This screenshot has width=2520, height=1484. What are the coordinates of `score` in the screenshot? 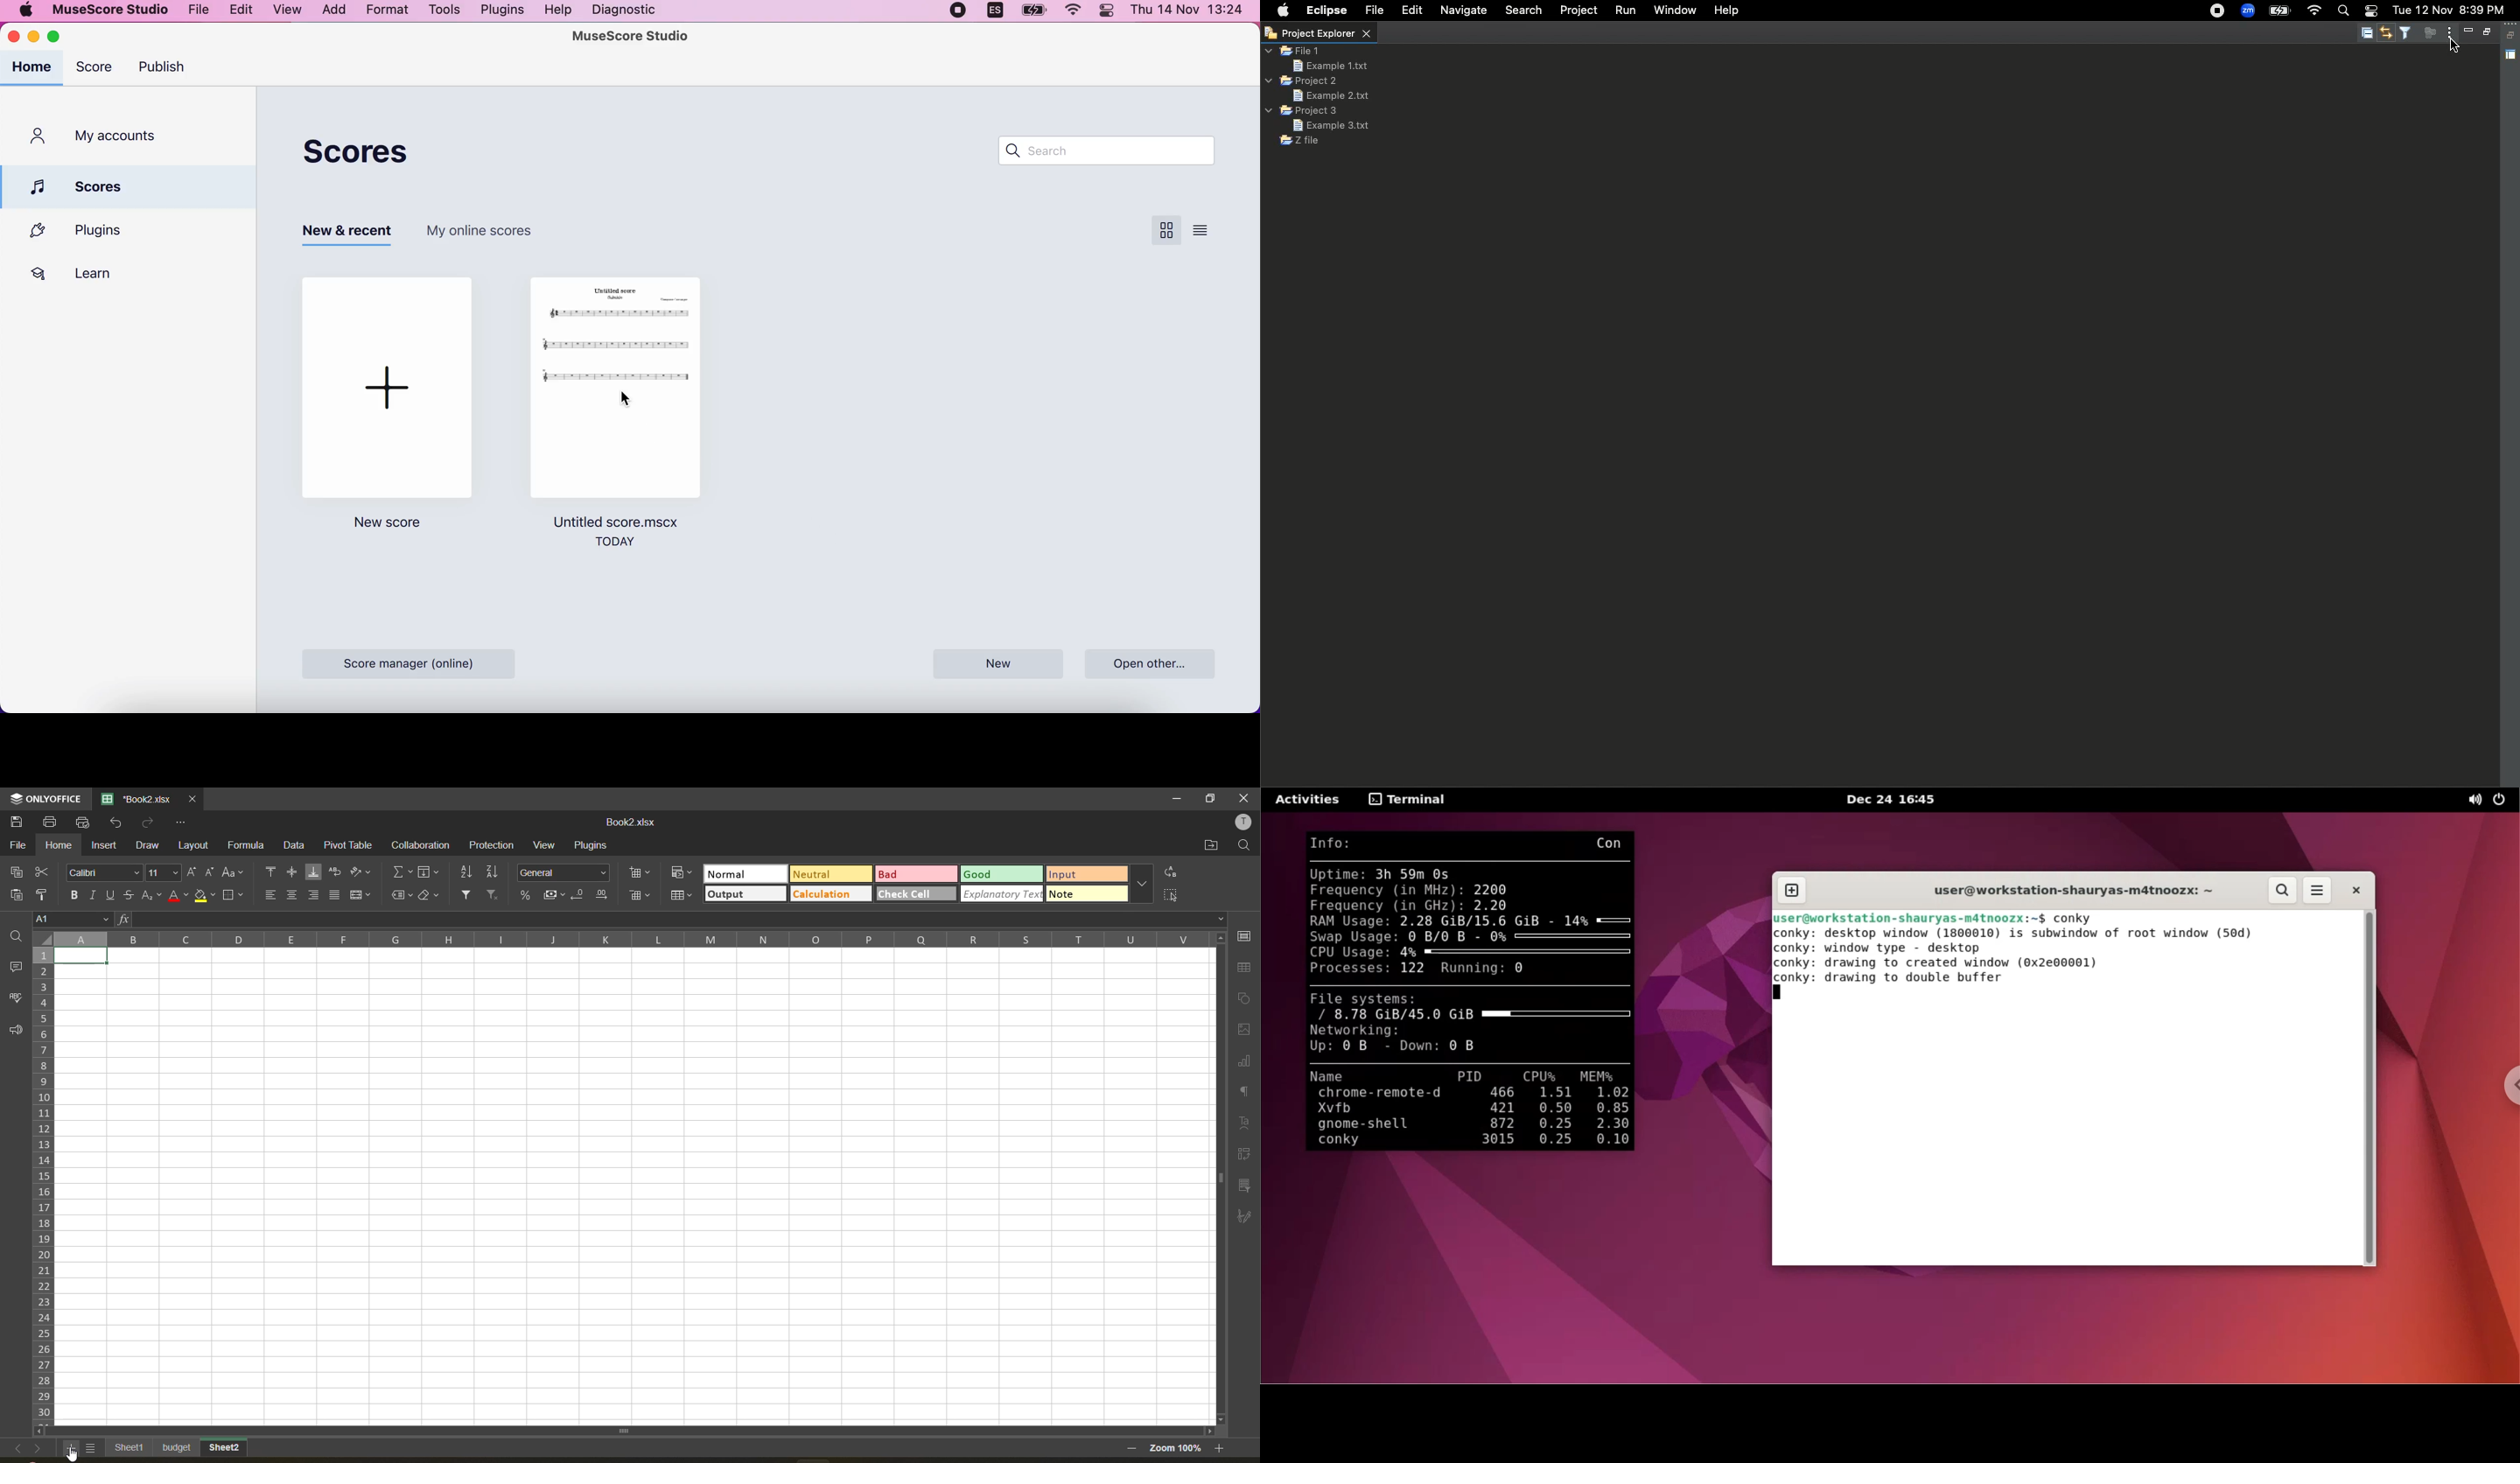 It's located at (377, 149).